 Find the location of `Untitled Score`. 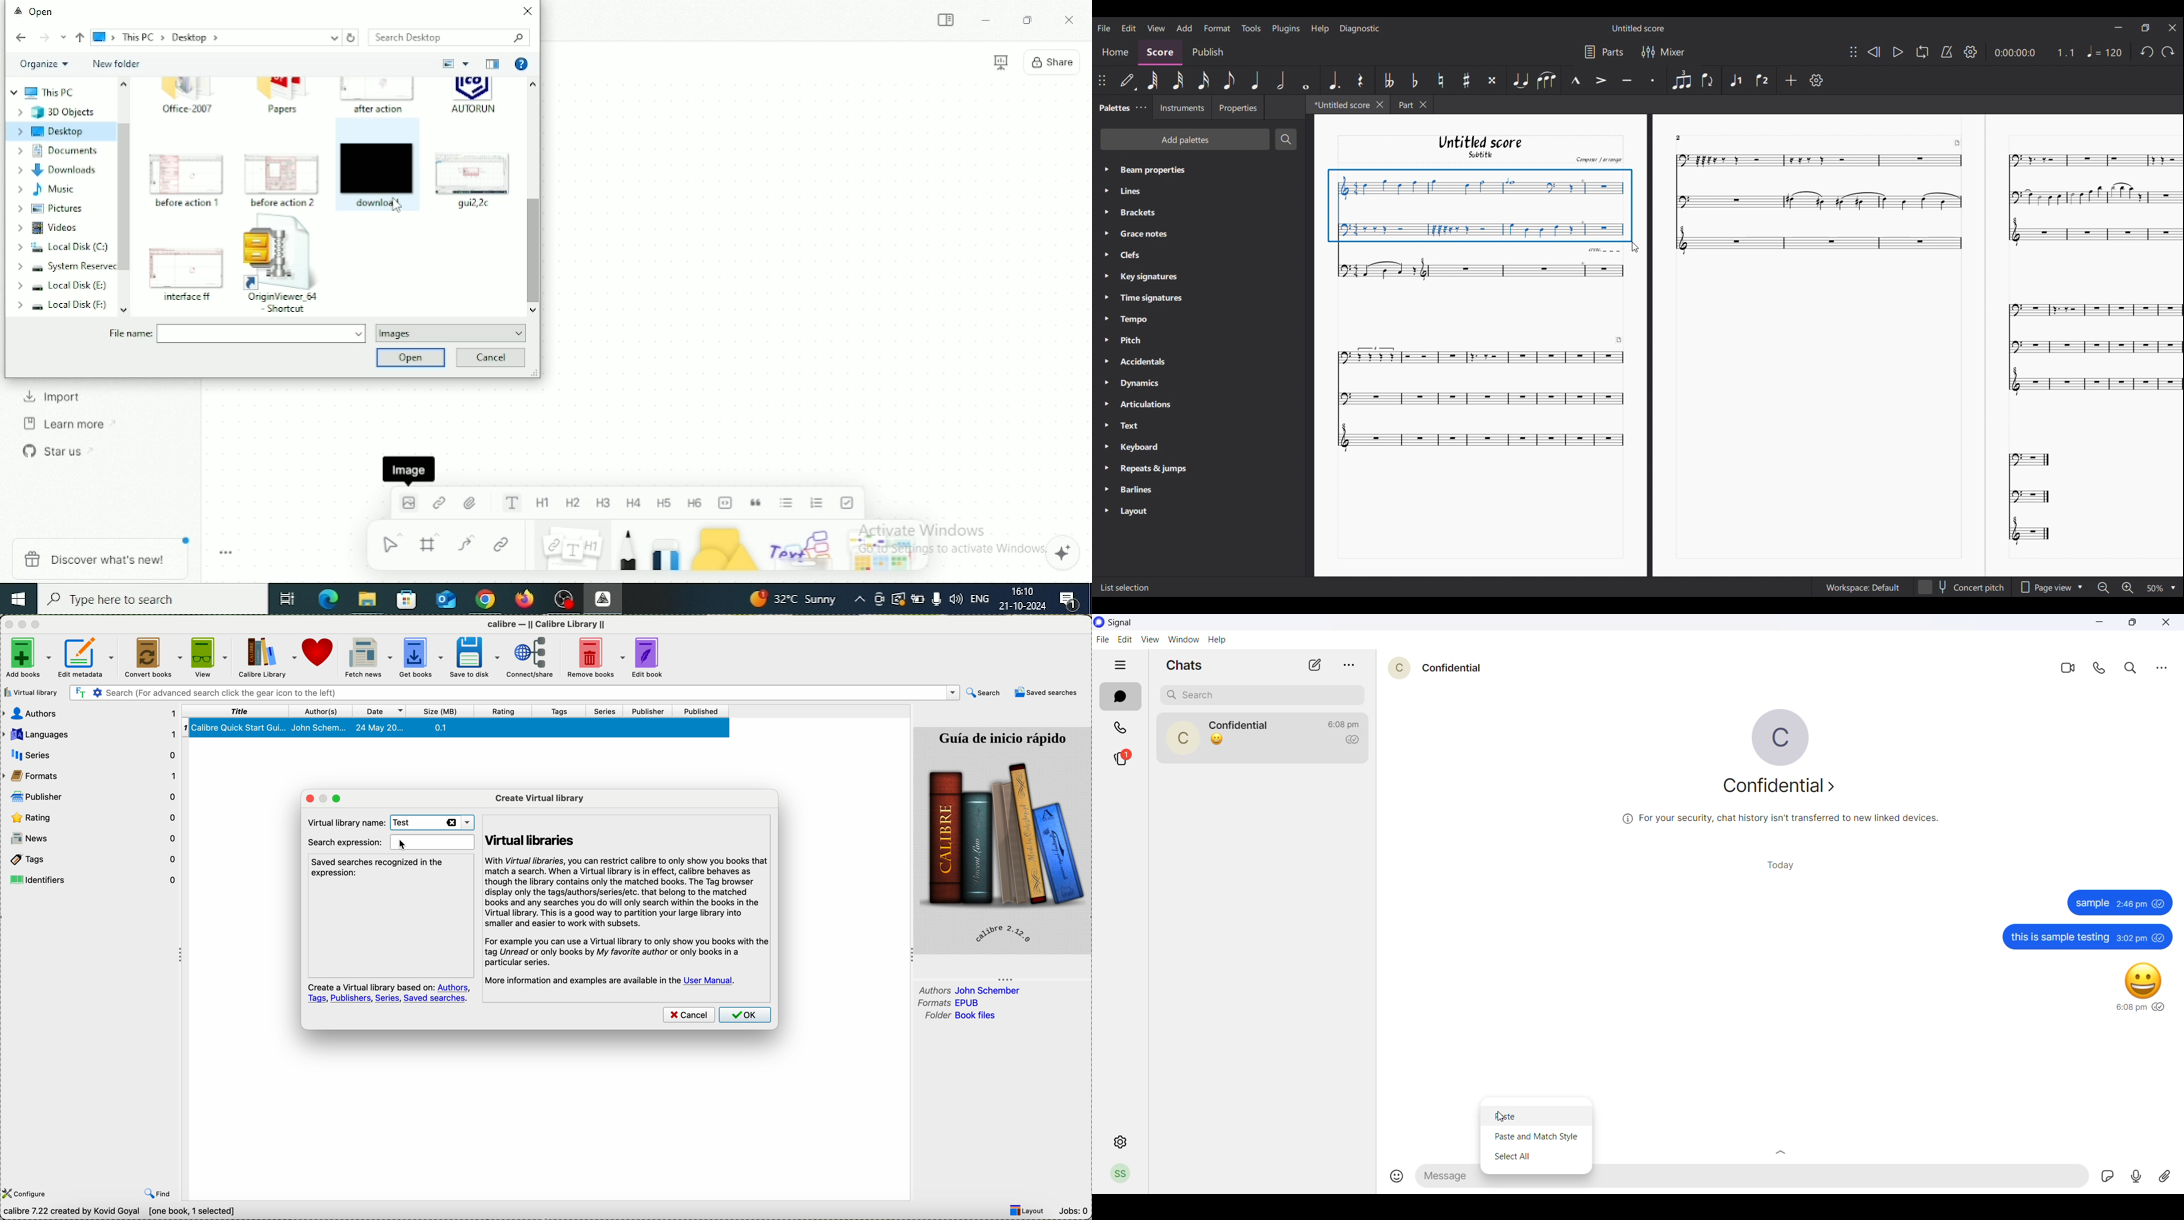

Untitled Score is located at coordinates (1638, 28).